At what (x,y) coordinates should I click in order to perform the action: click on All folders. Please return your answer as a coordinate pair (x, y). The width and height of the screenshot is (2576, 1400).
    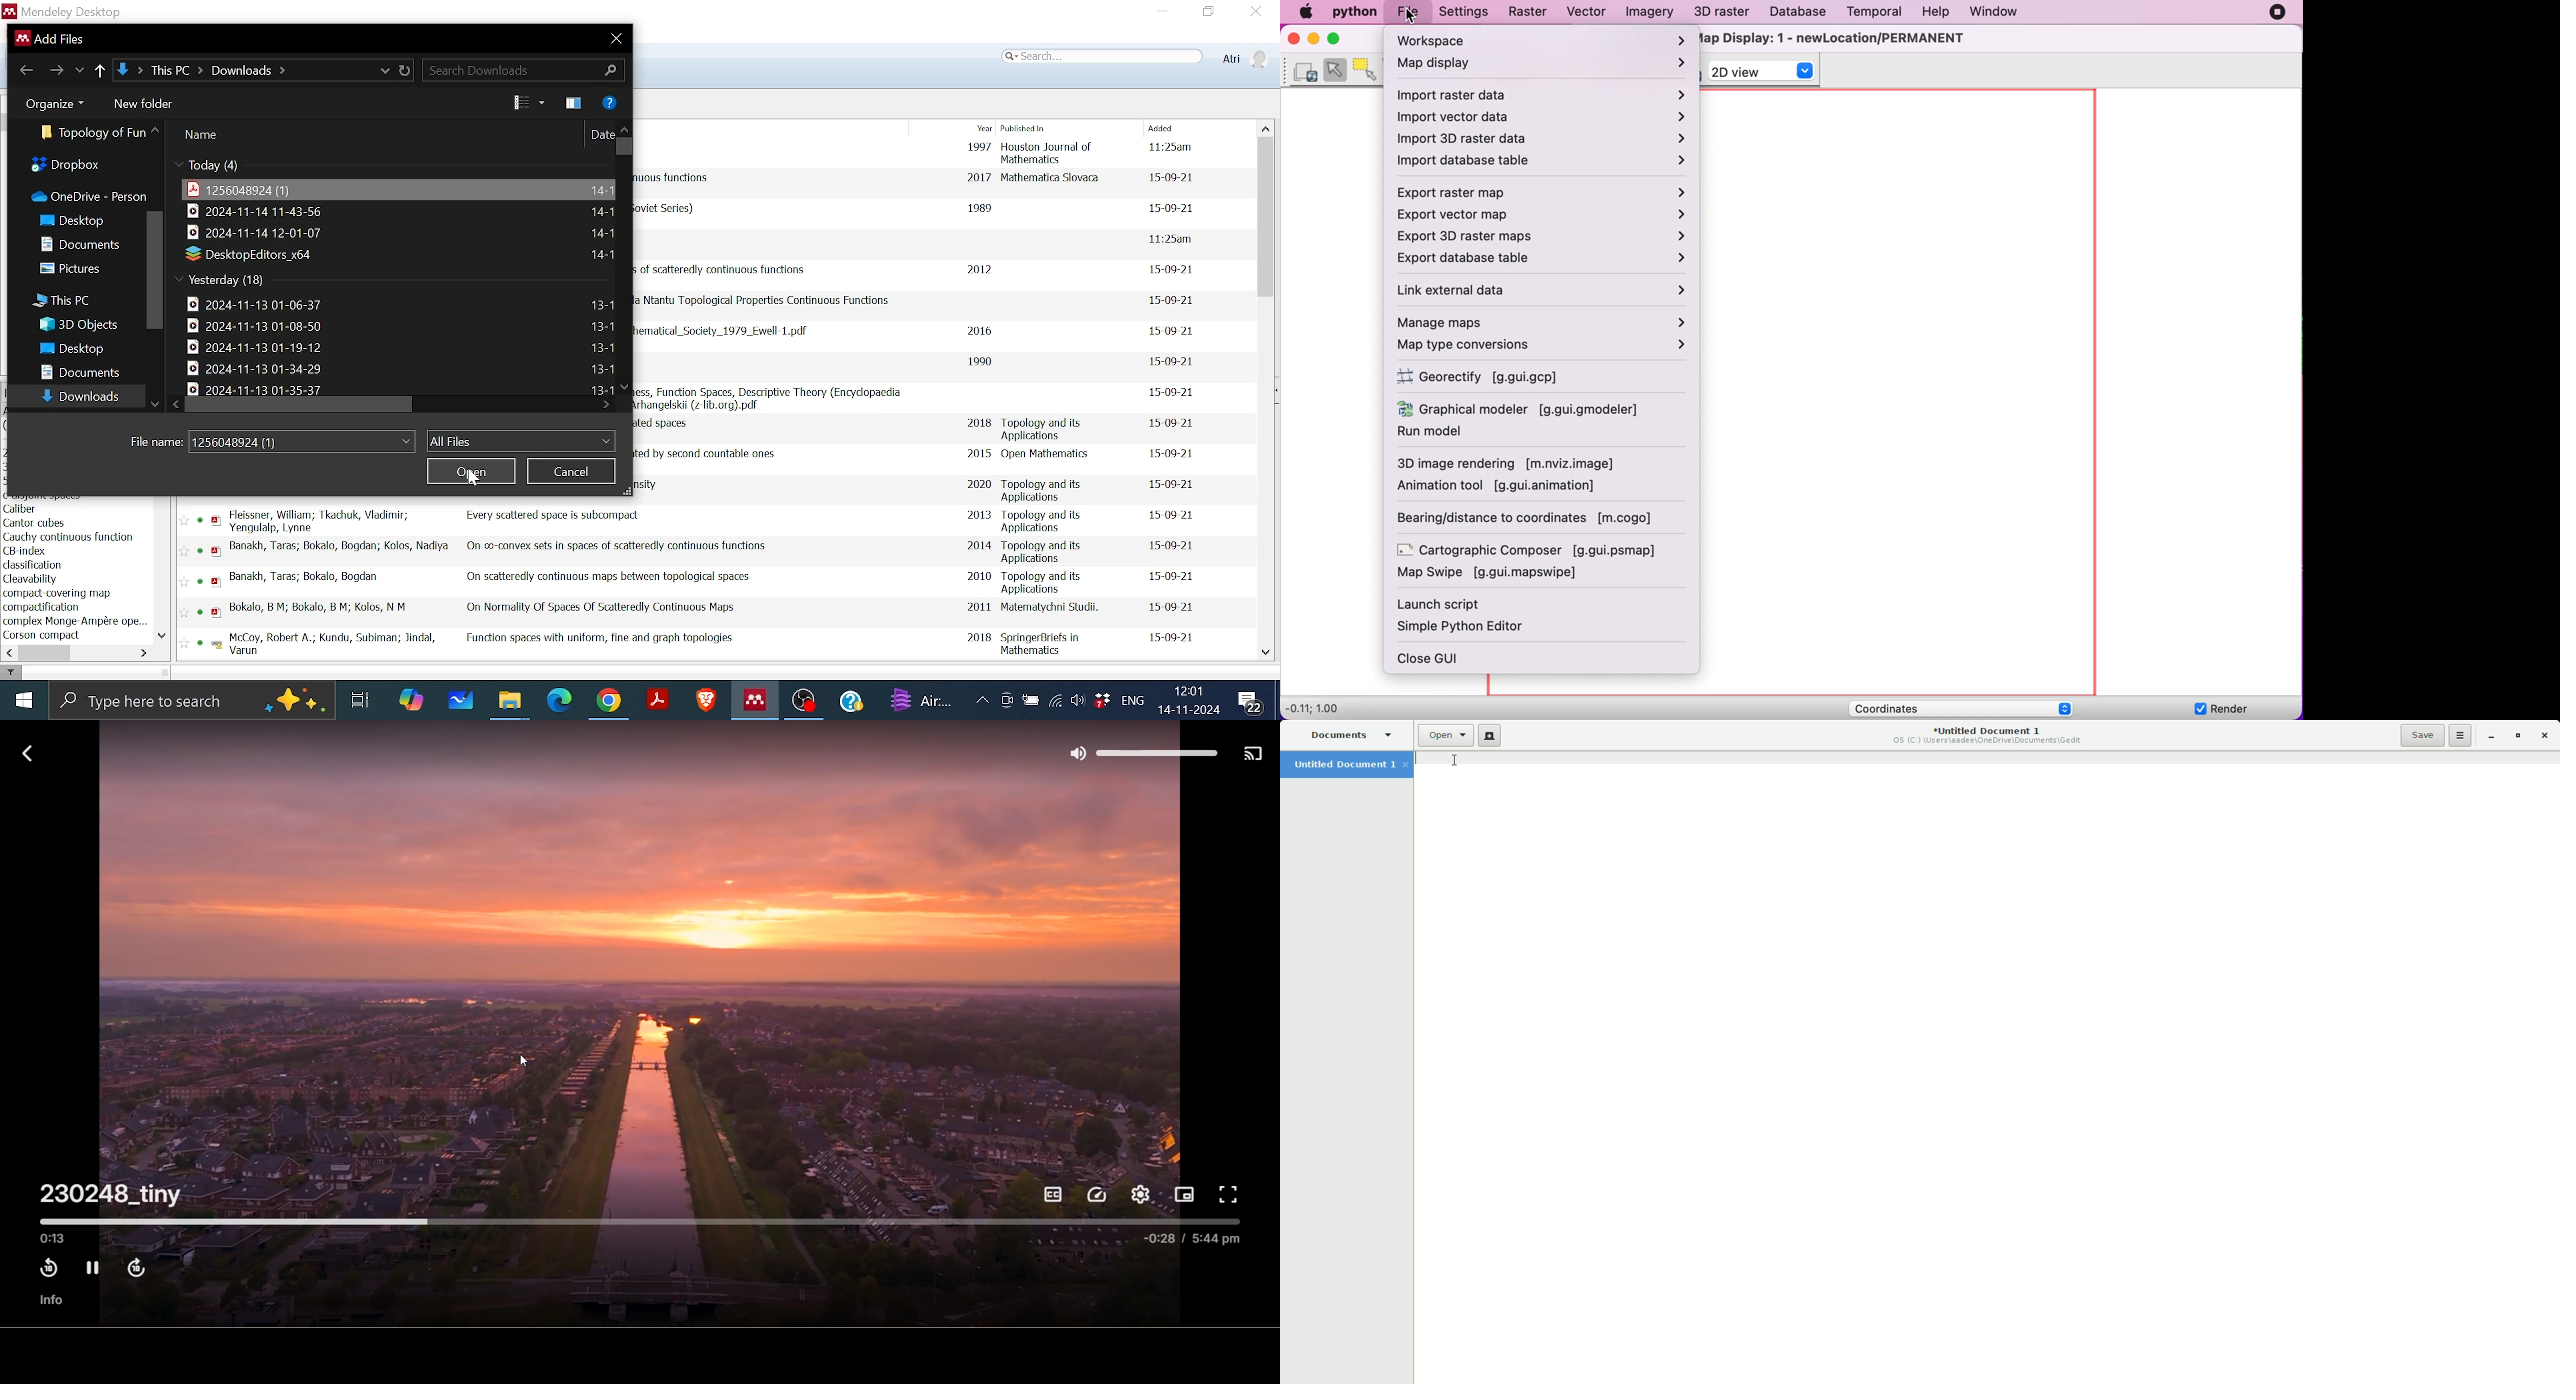
    Looking at the image, I should click on (158, 128).